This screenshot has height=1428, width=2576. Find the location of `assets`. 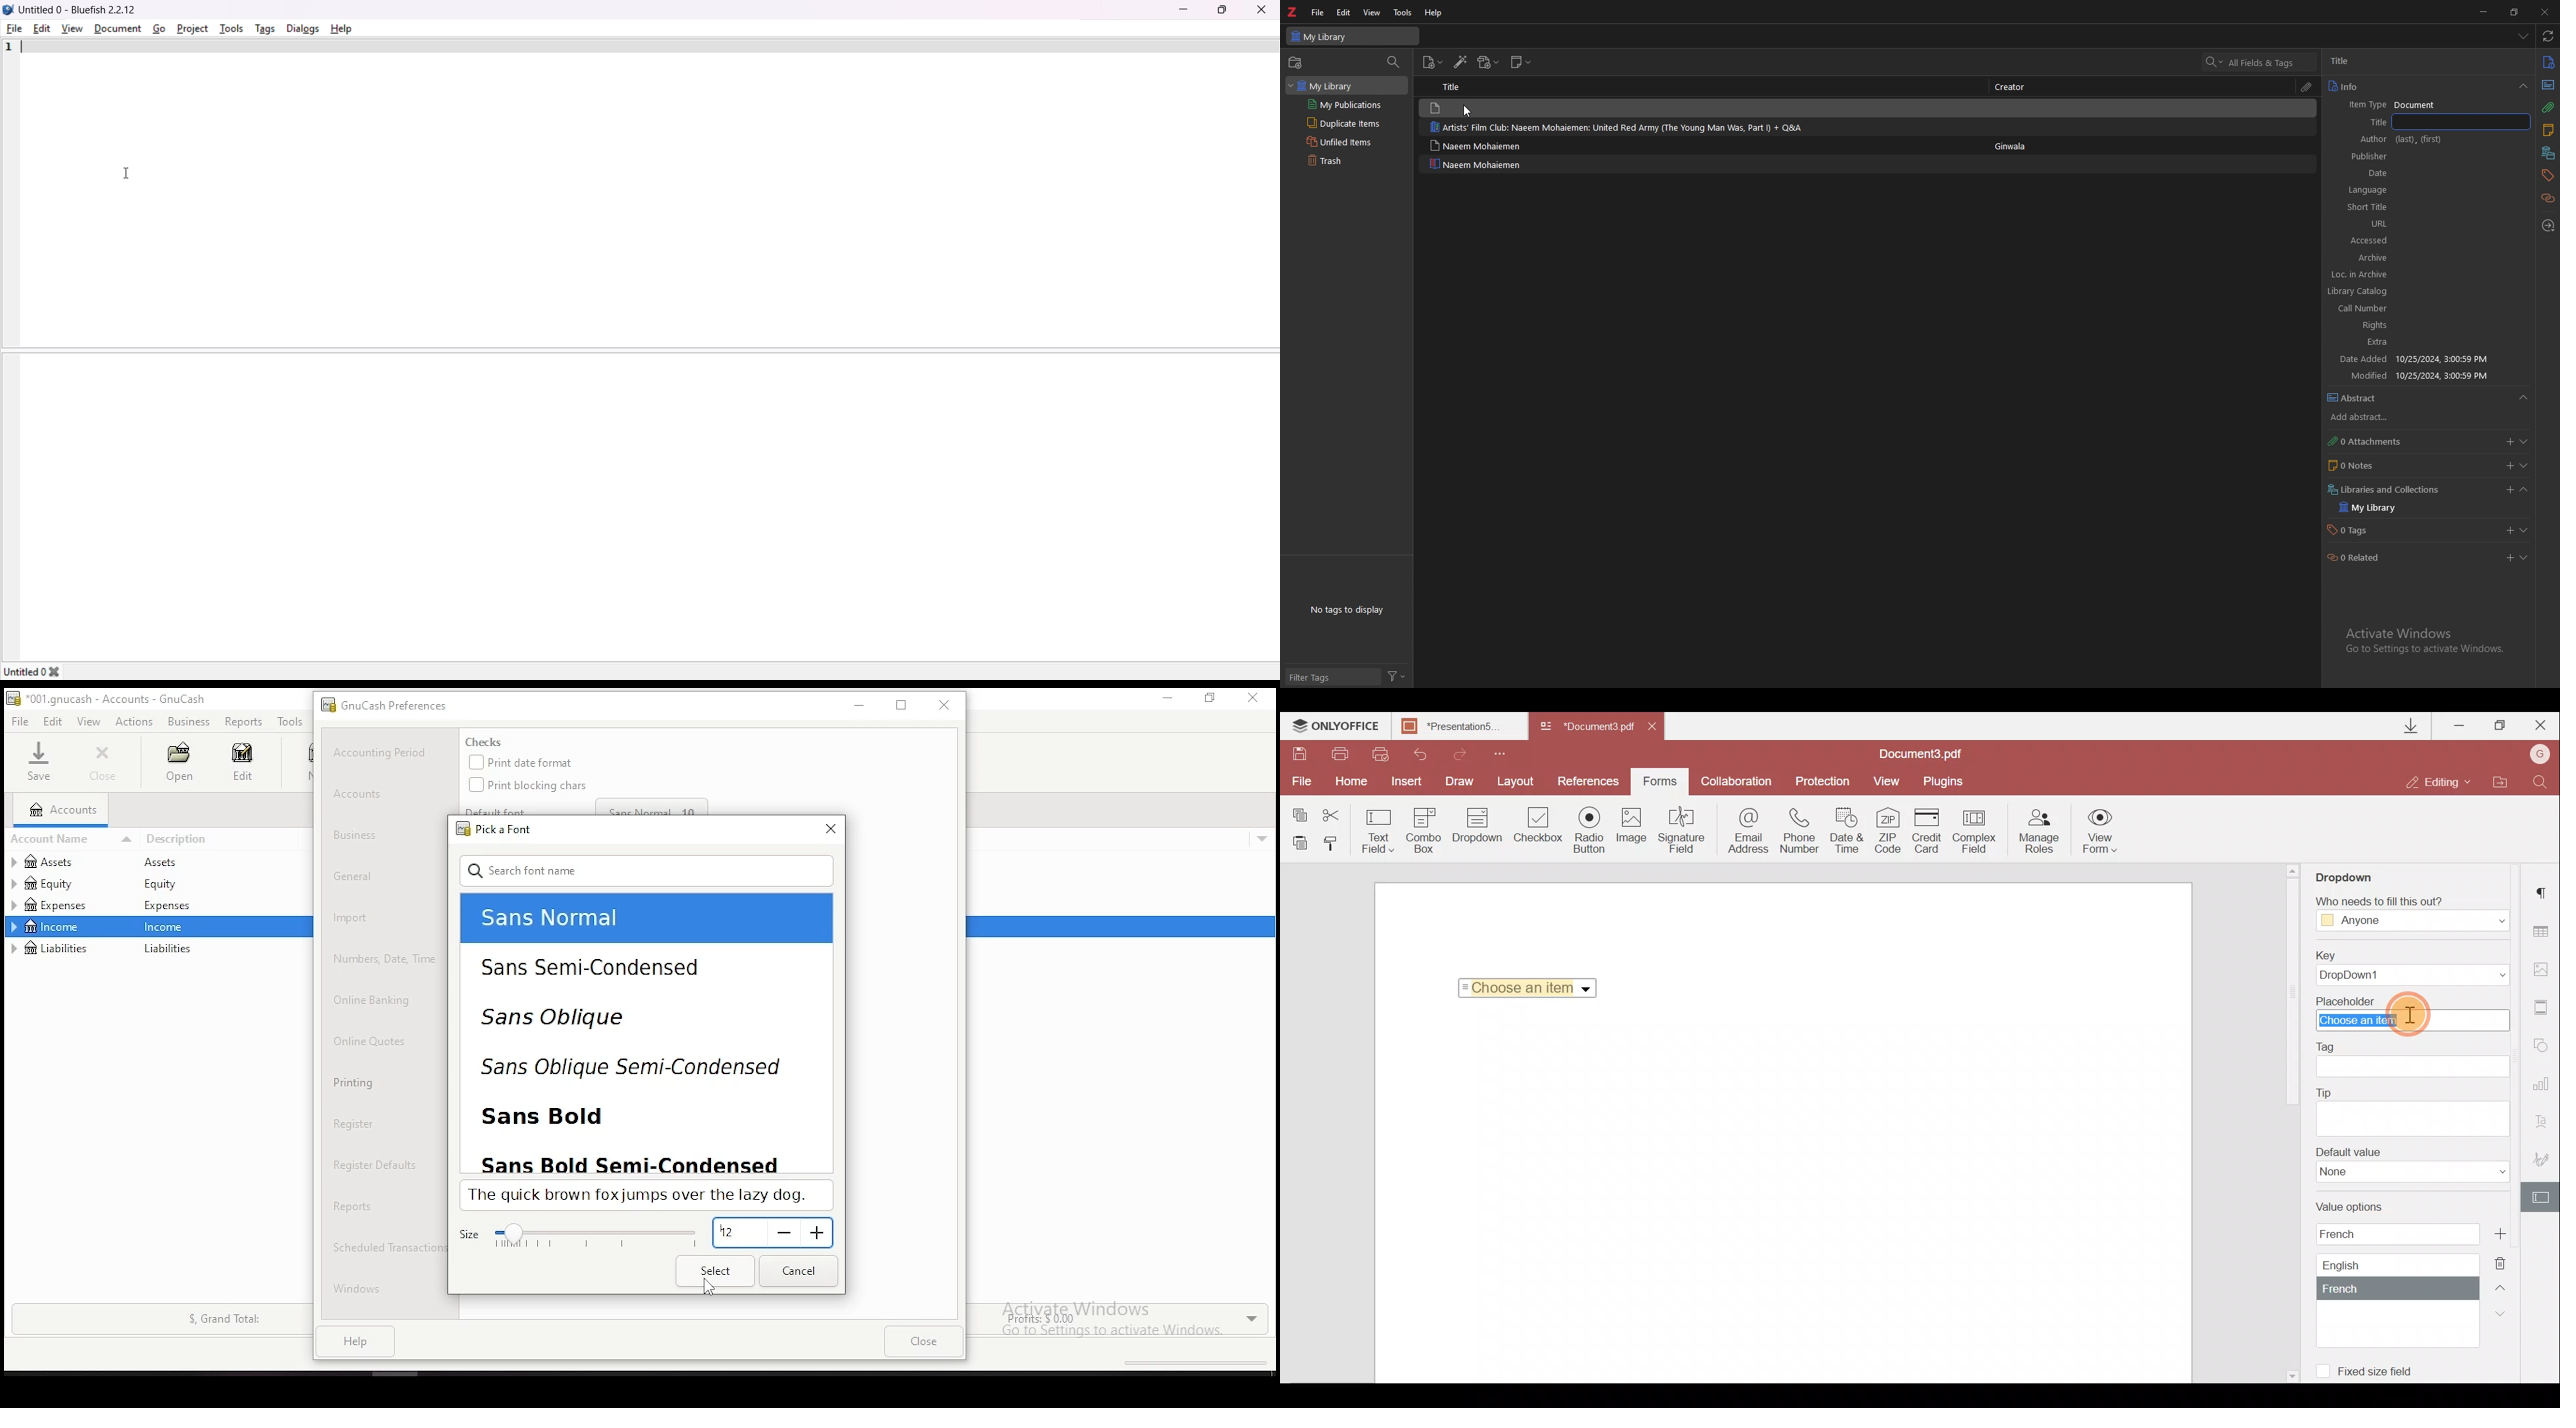

assets is located at coordinates (66, 862).